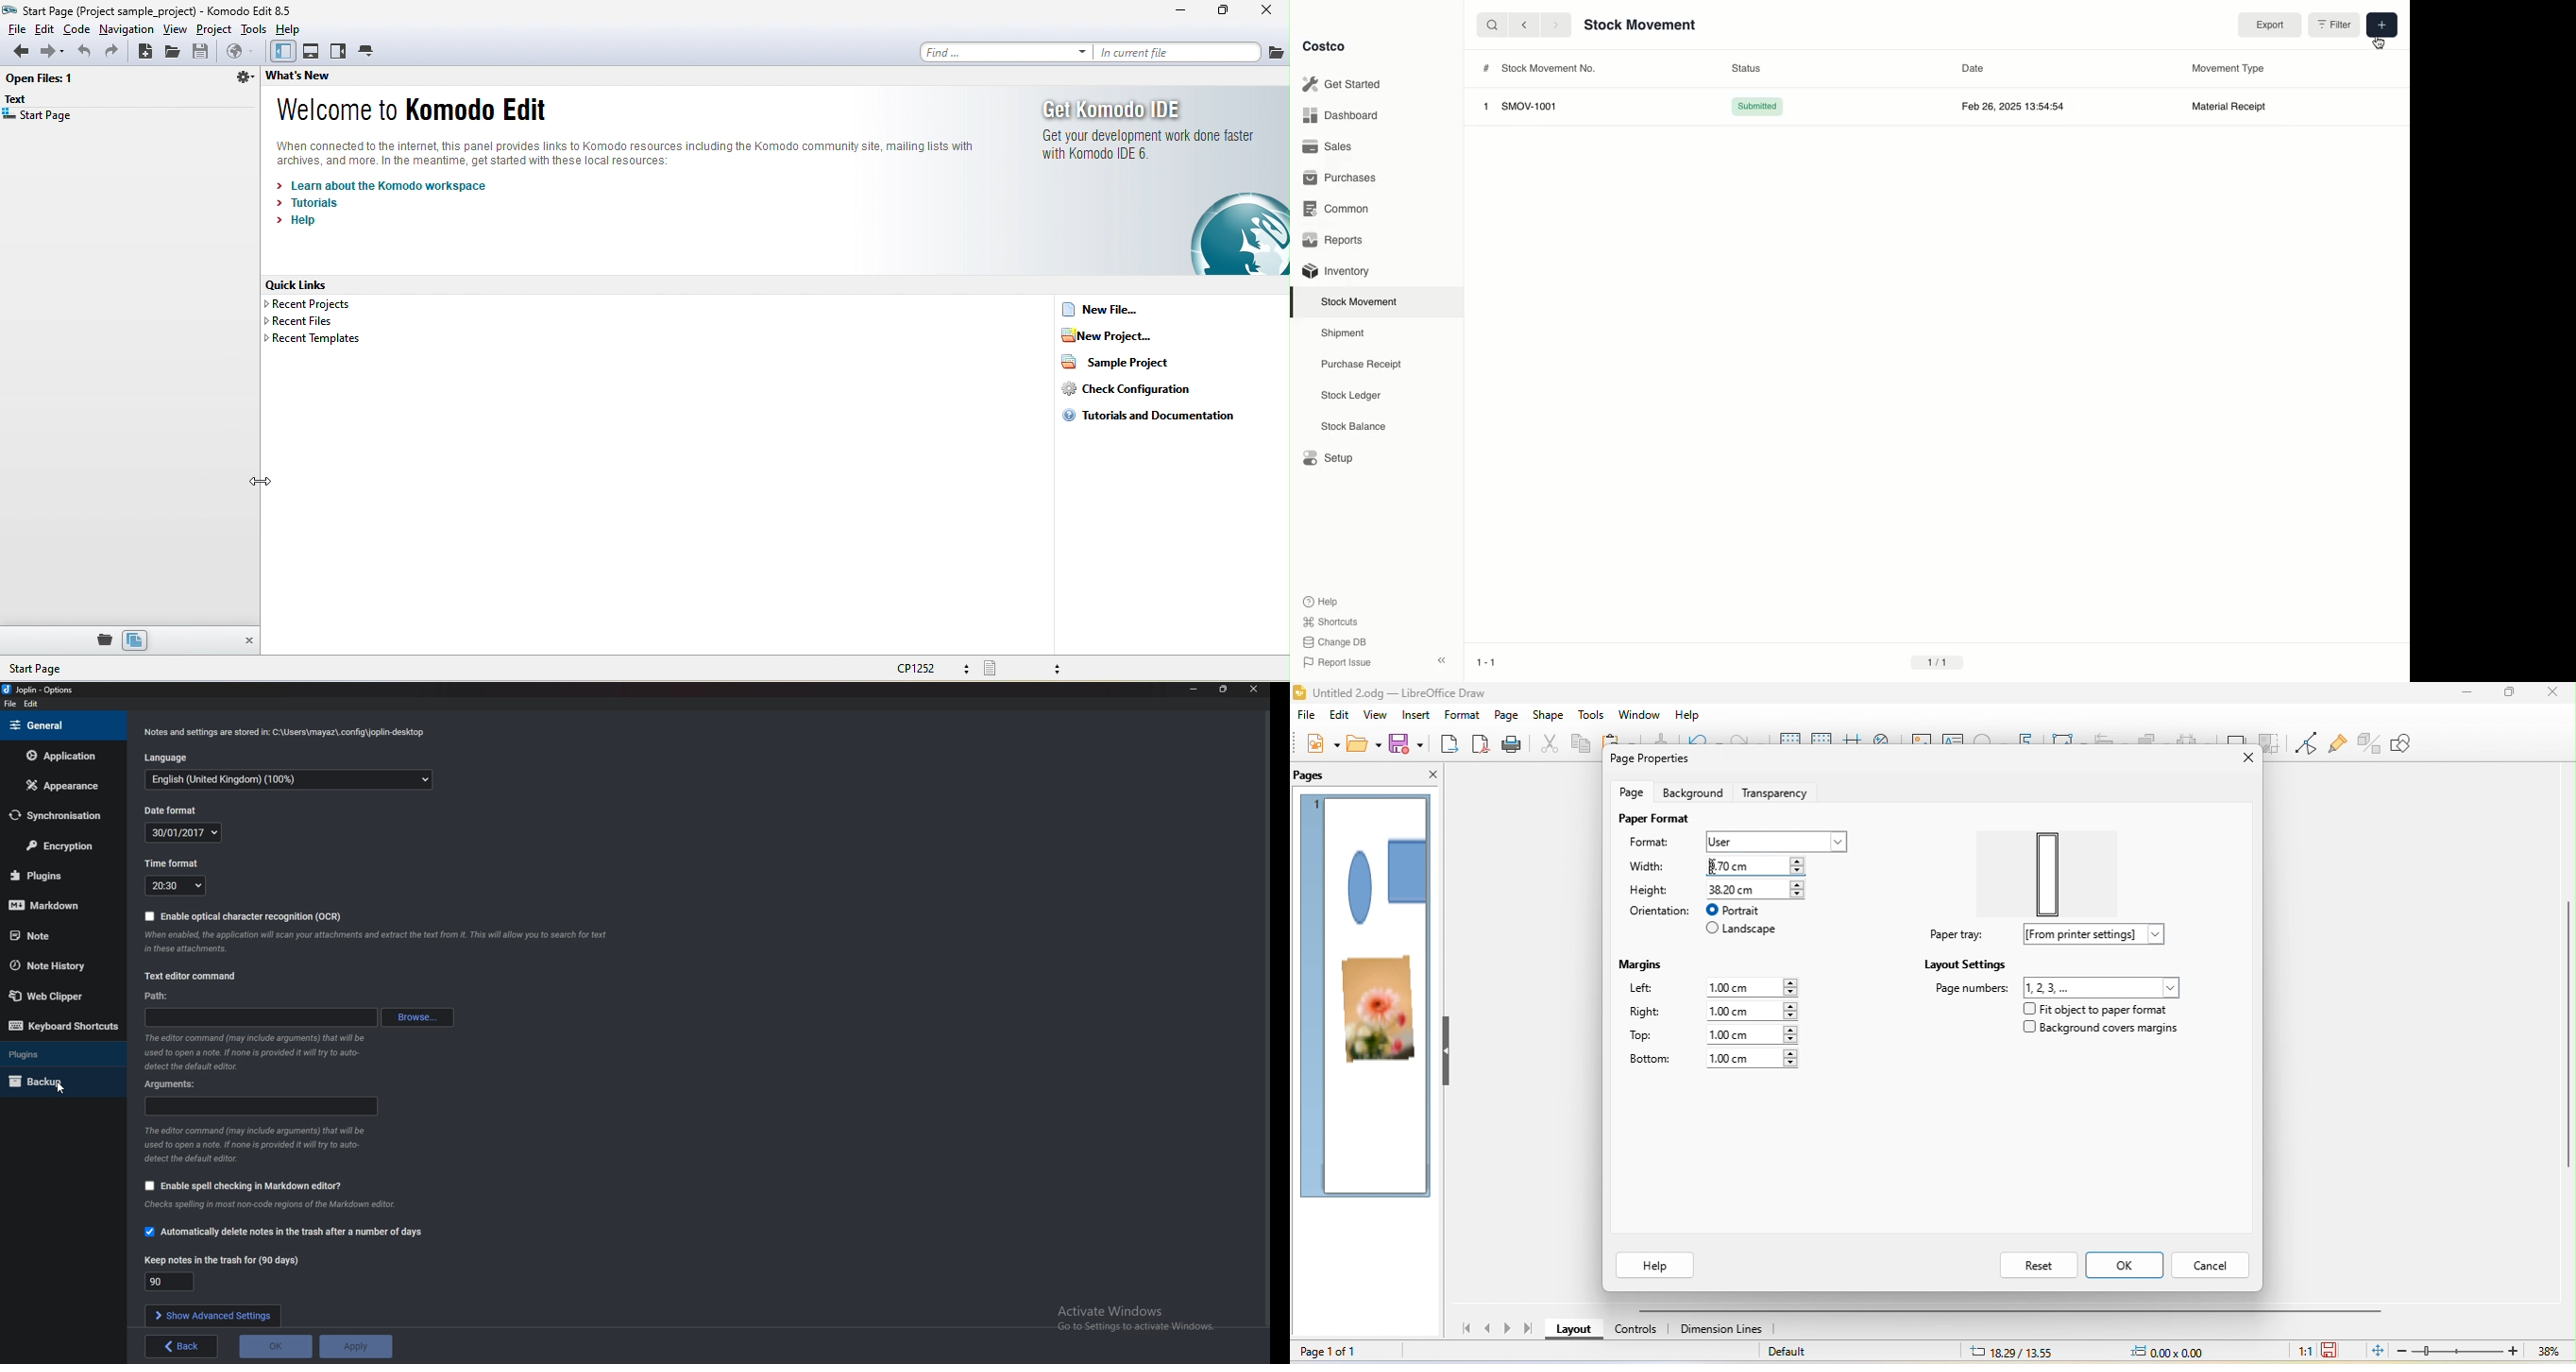  Describe the element at coordinates (1723, 1331) in the screenshot. I see `dimension lines` at that location.